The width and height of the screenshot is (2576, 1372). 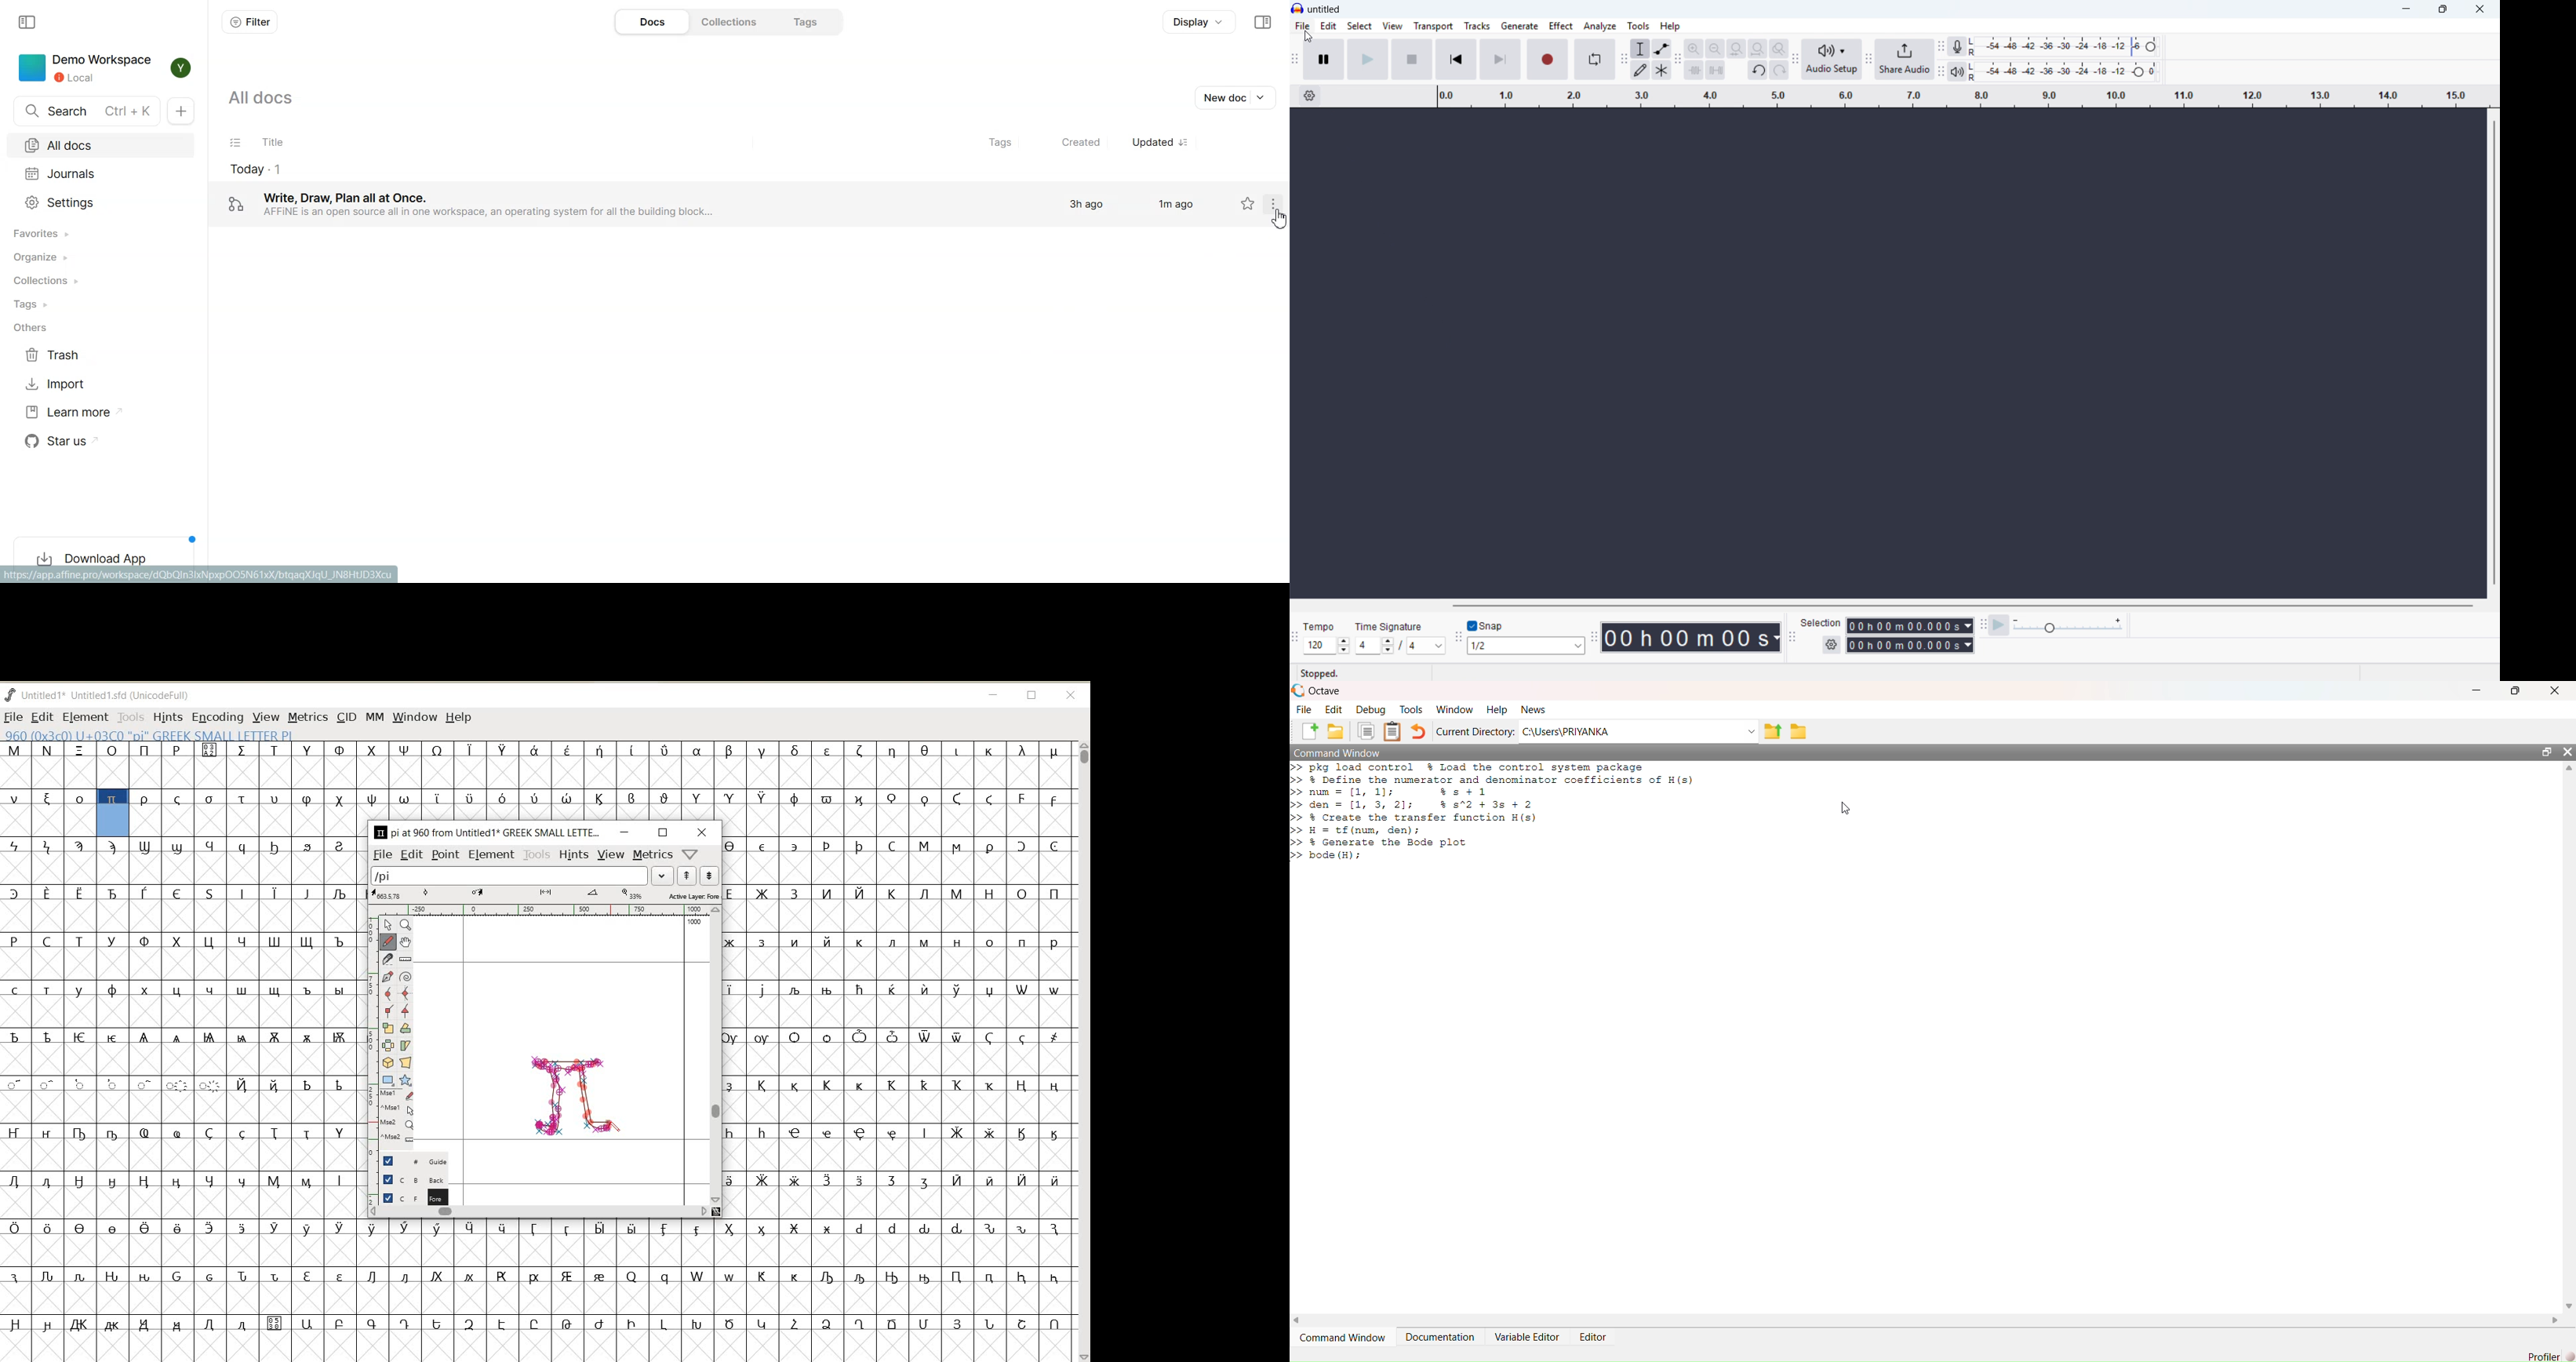 I want to click on play , so click(x=1368, y=60).